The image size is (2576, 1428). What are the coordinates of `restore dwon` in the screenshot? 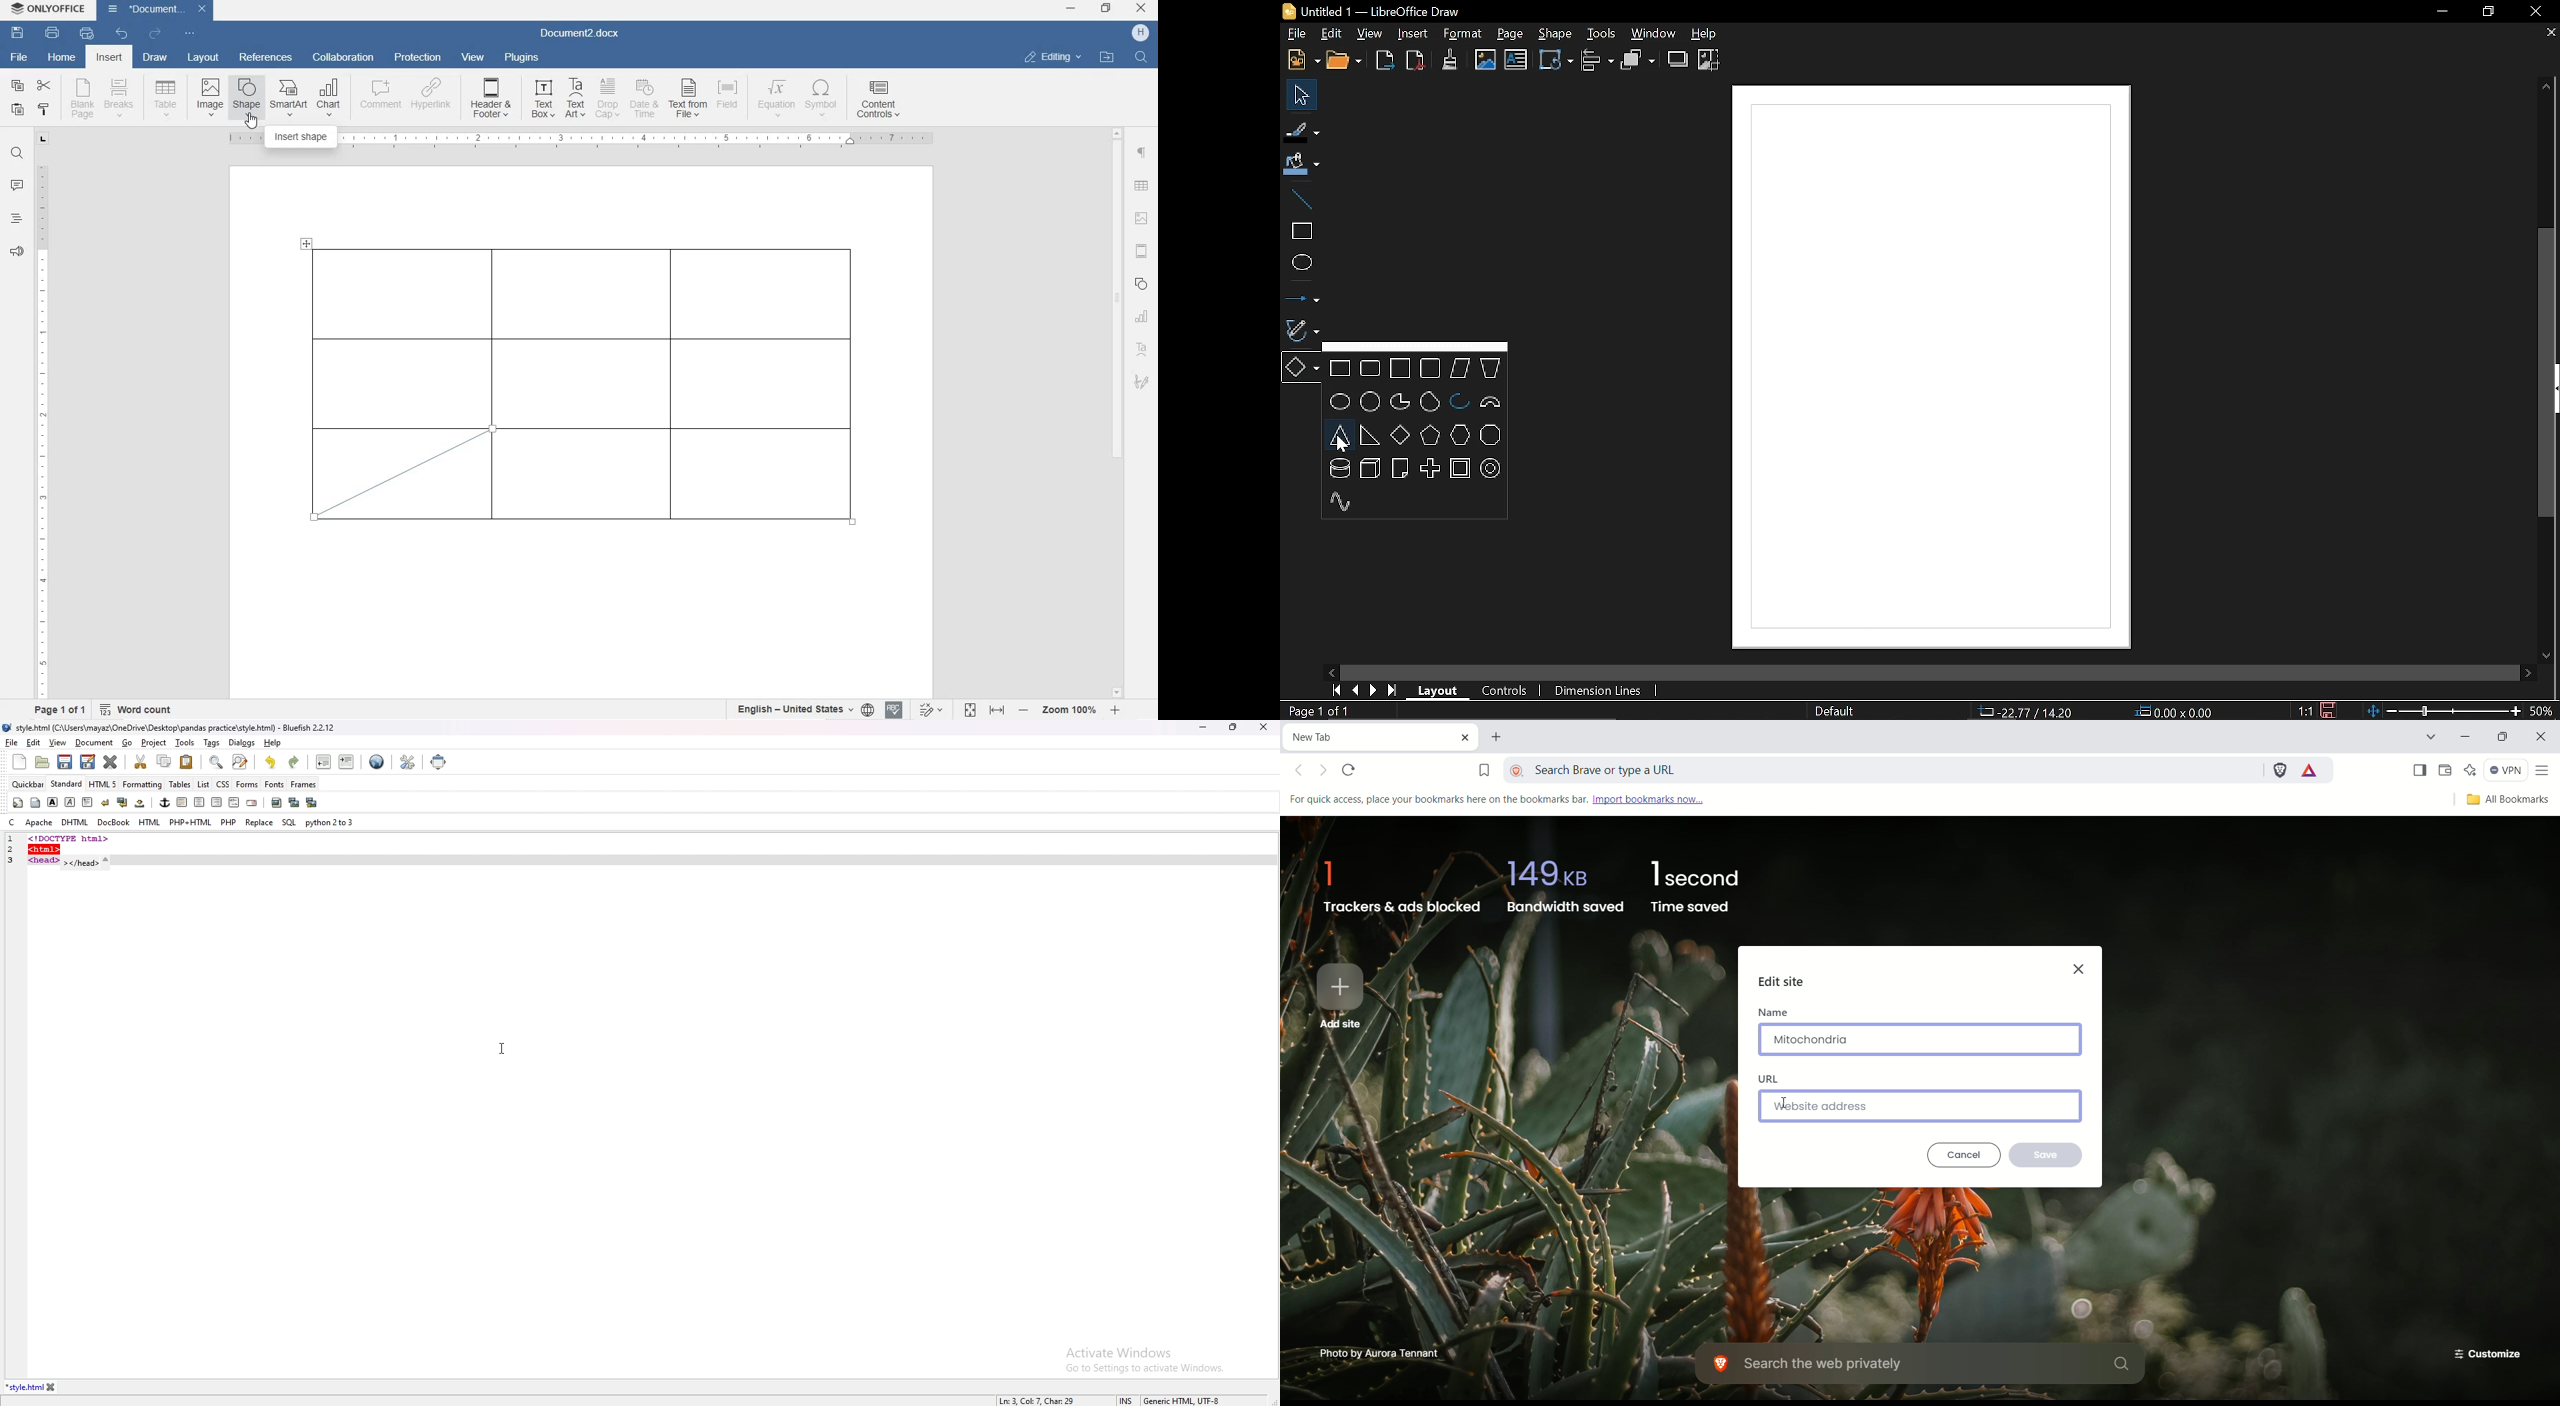 It's located at (2489, 13).